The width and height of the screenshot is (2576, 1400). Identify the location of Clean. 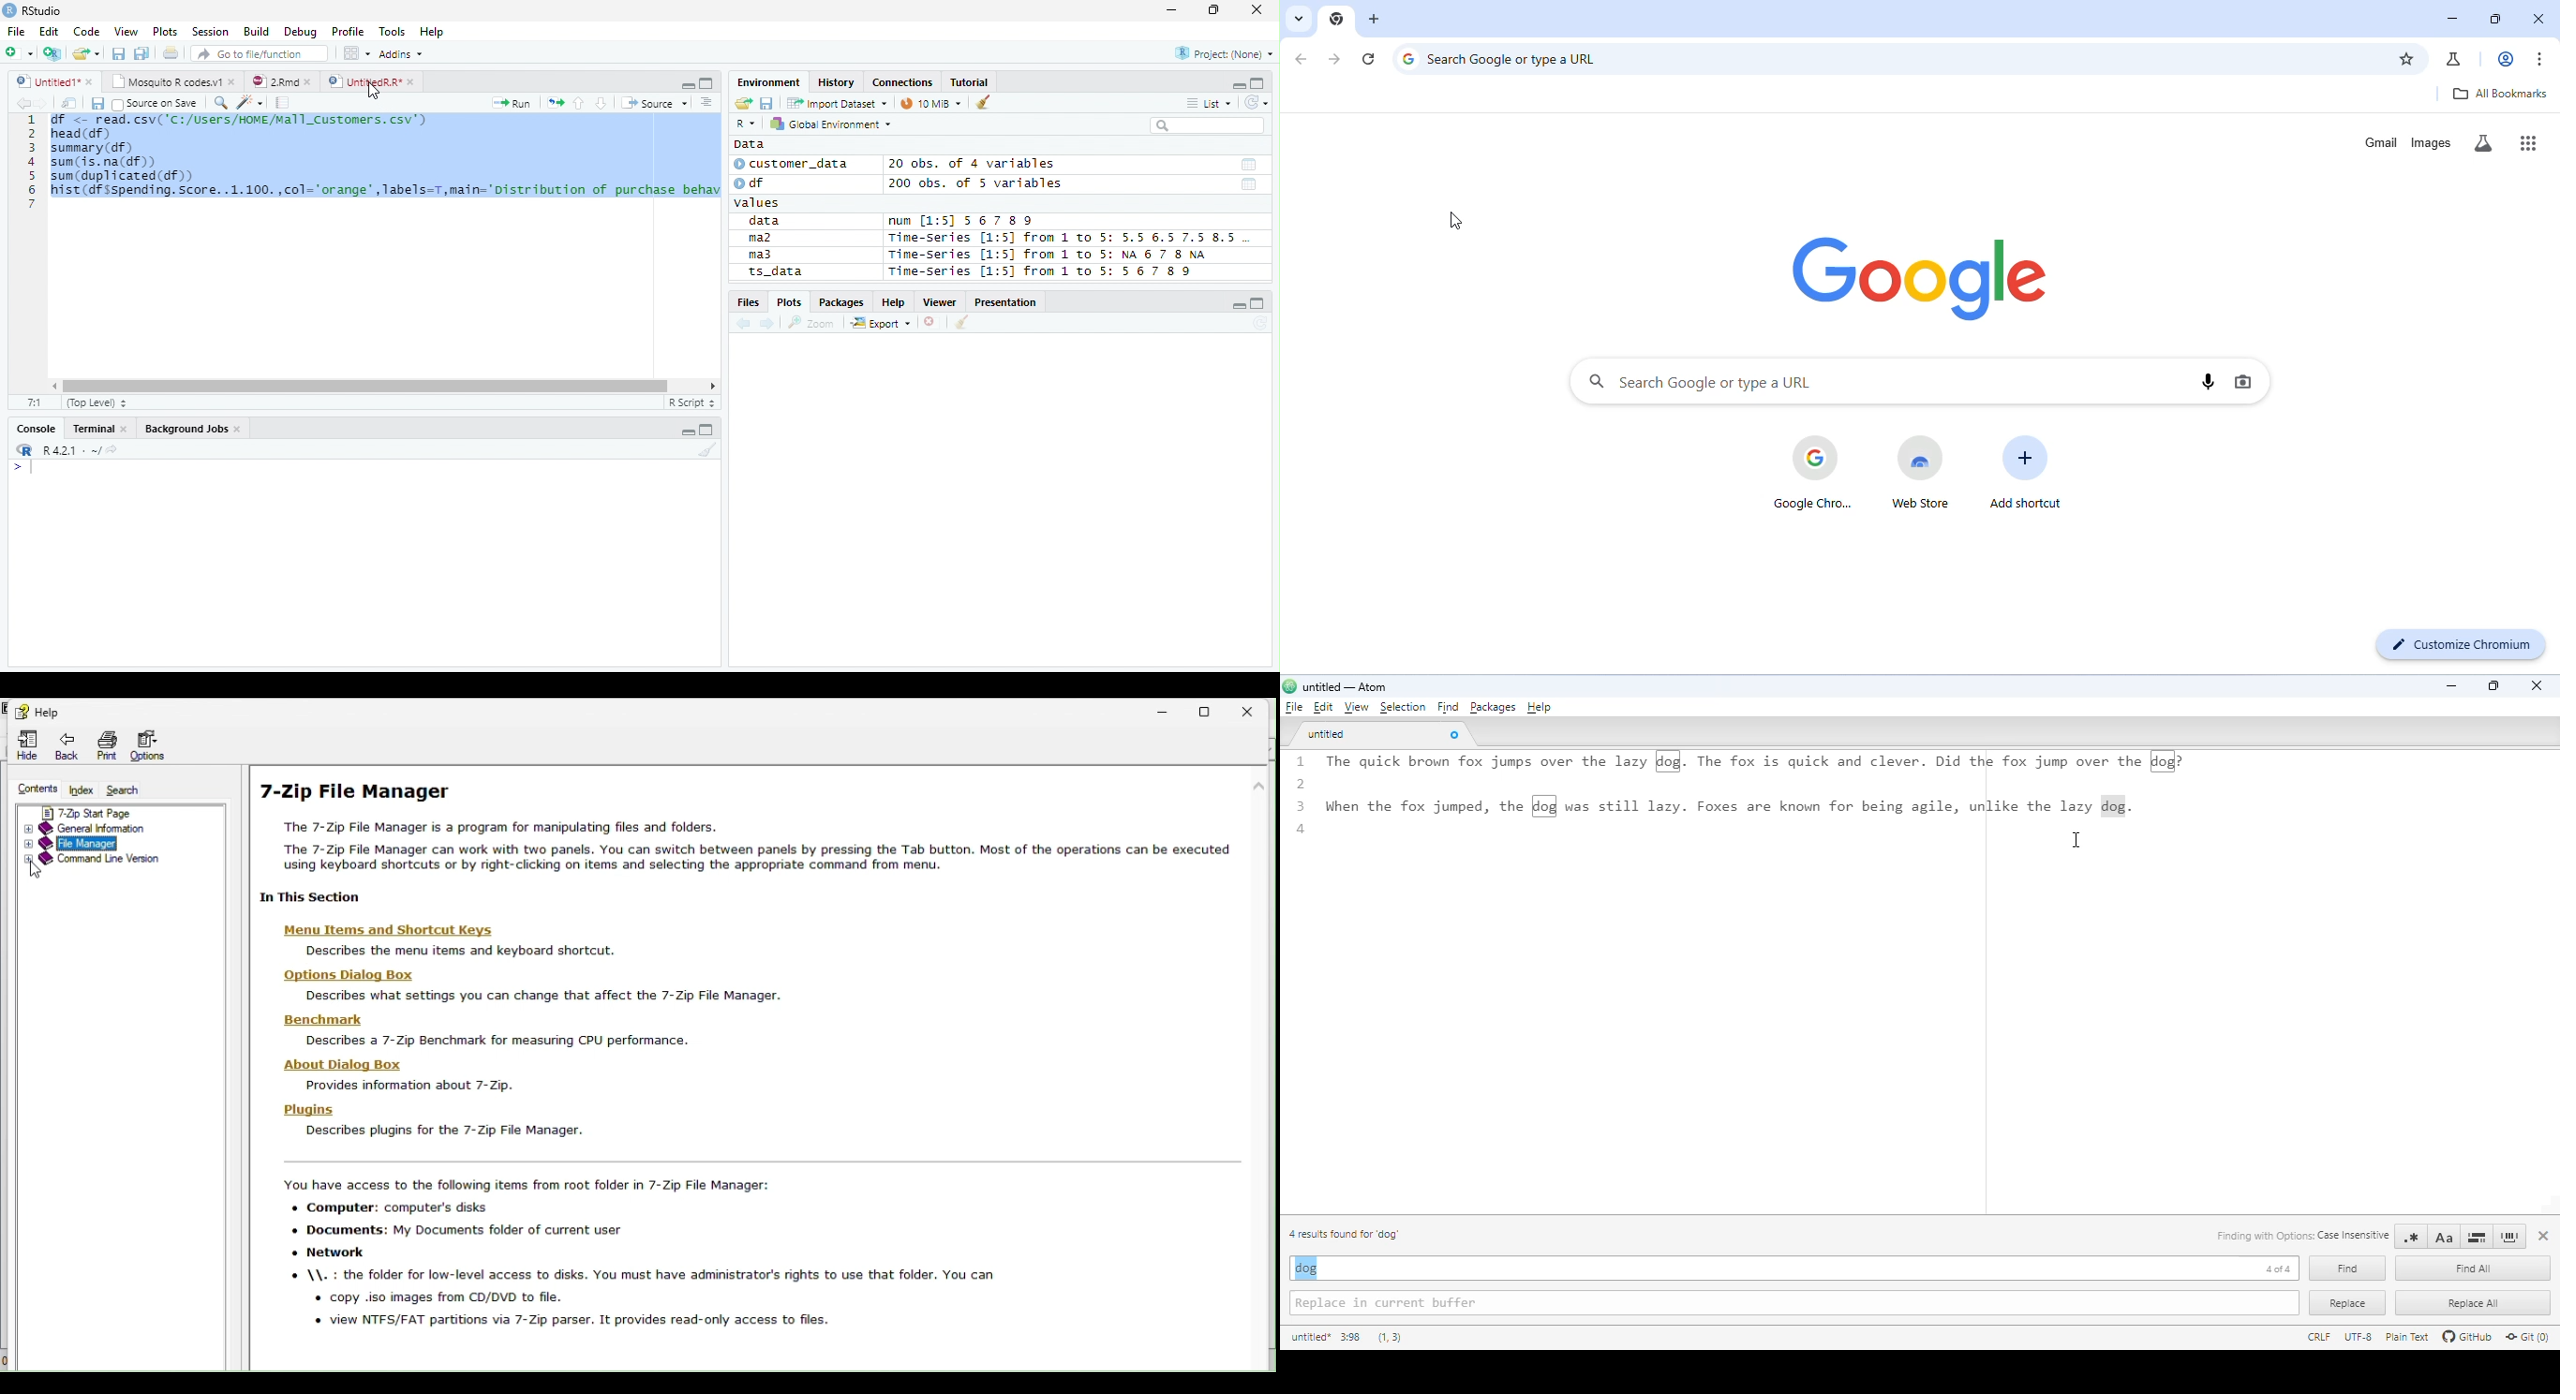
(962, 322).